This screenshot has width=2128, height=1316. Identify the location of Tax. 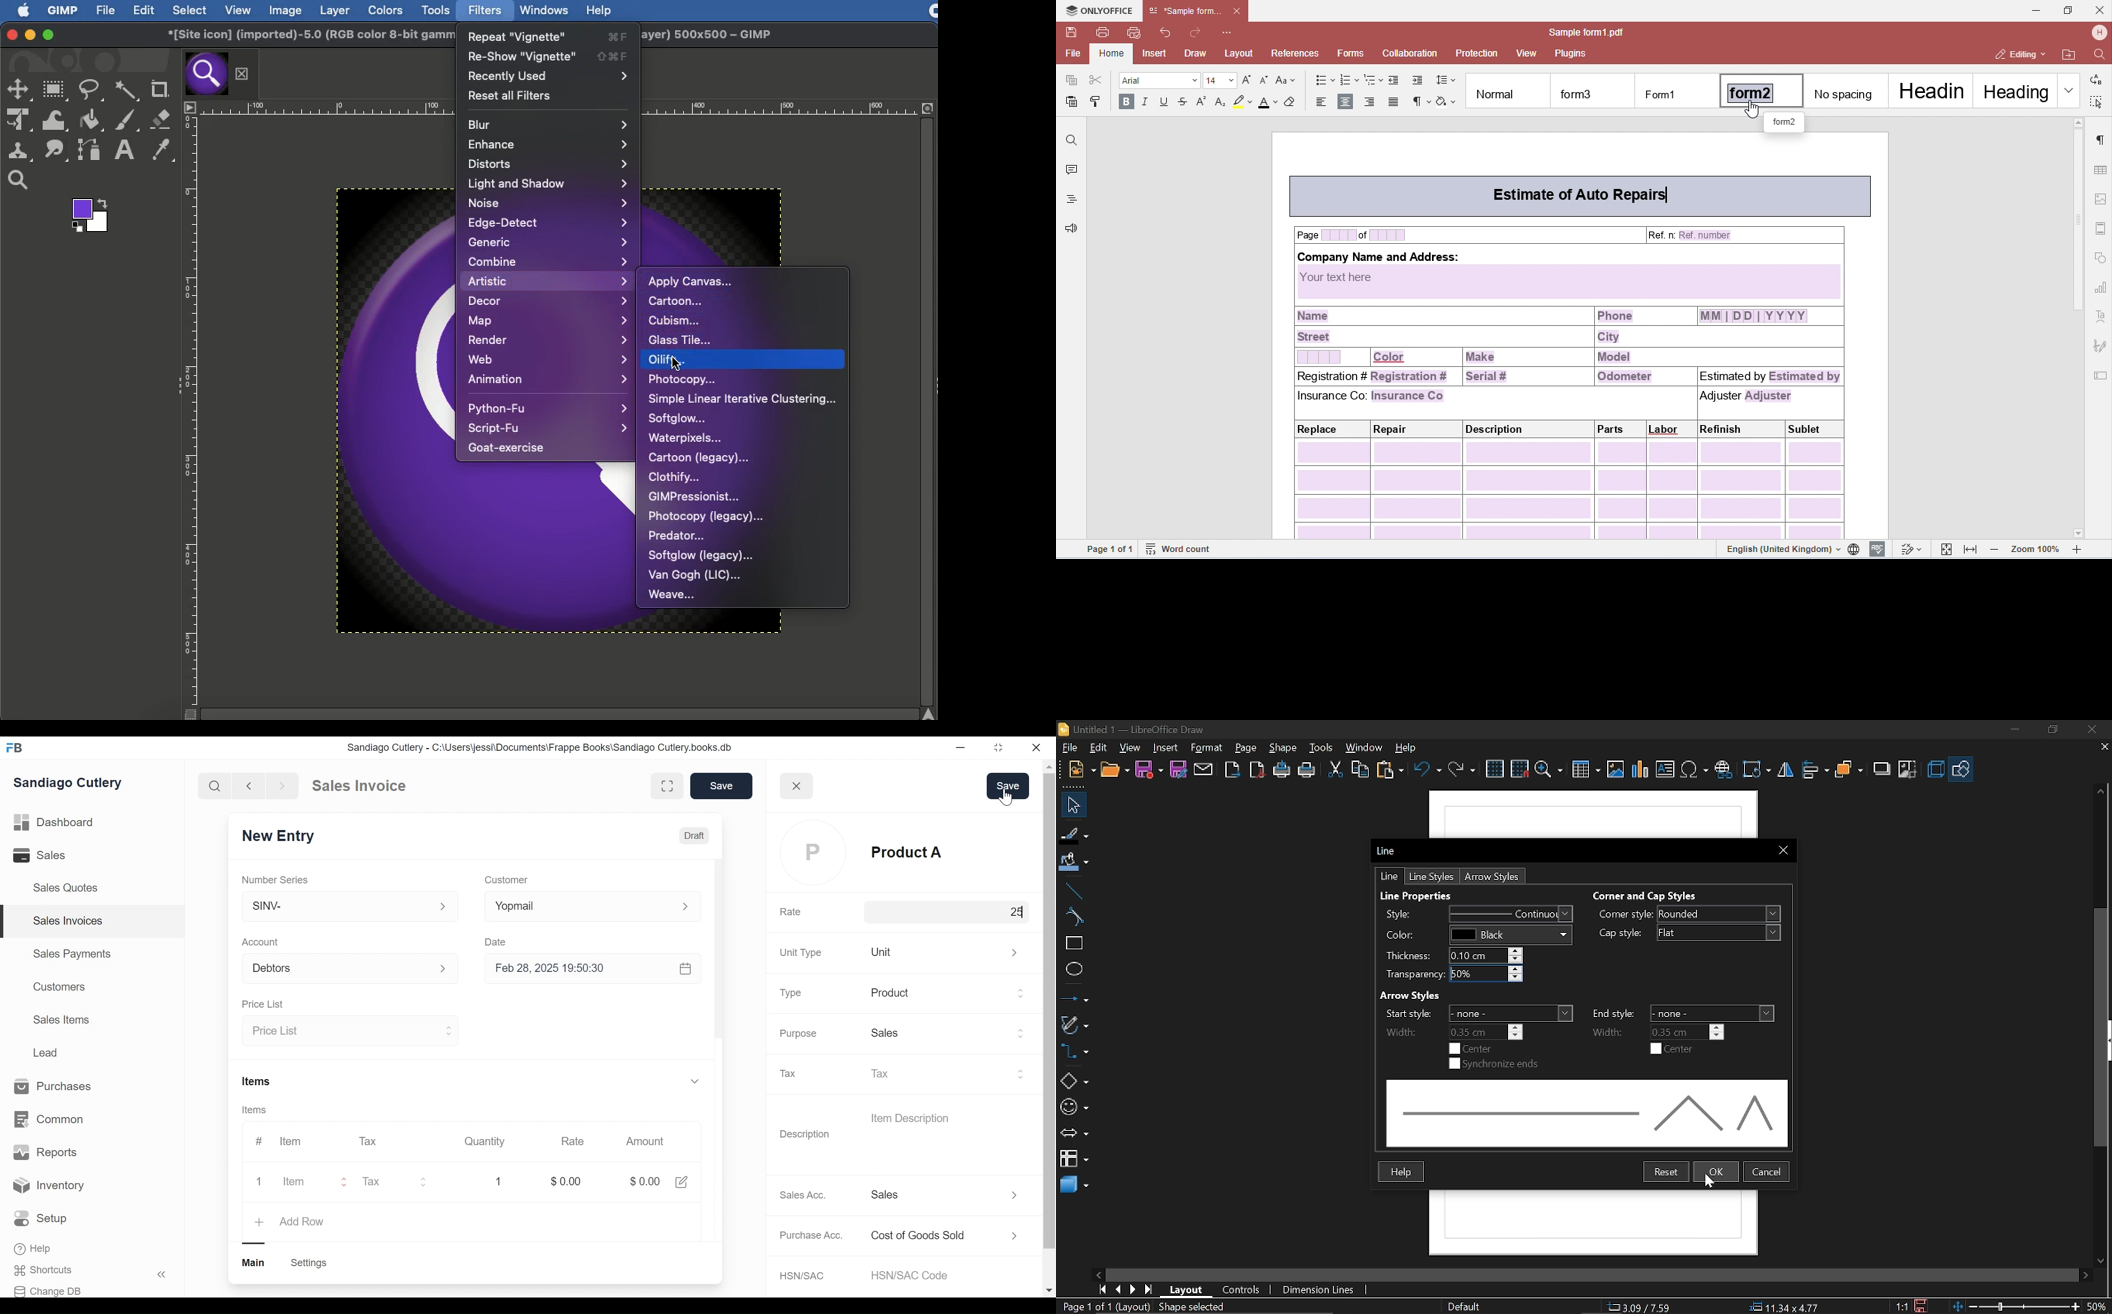
(794, 1074).